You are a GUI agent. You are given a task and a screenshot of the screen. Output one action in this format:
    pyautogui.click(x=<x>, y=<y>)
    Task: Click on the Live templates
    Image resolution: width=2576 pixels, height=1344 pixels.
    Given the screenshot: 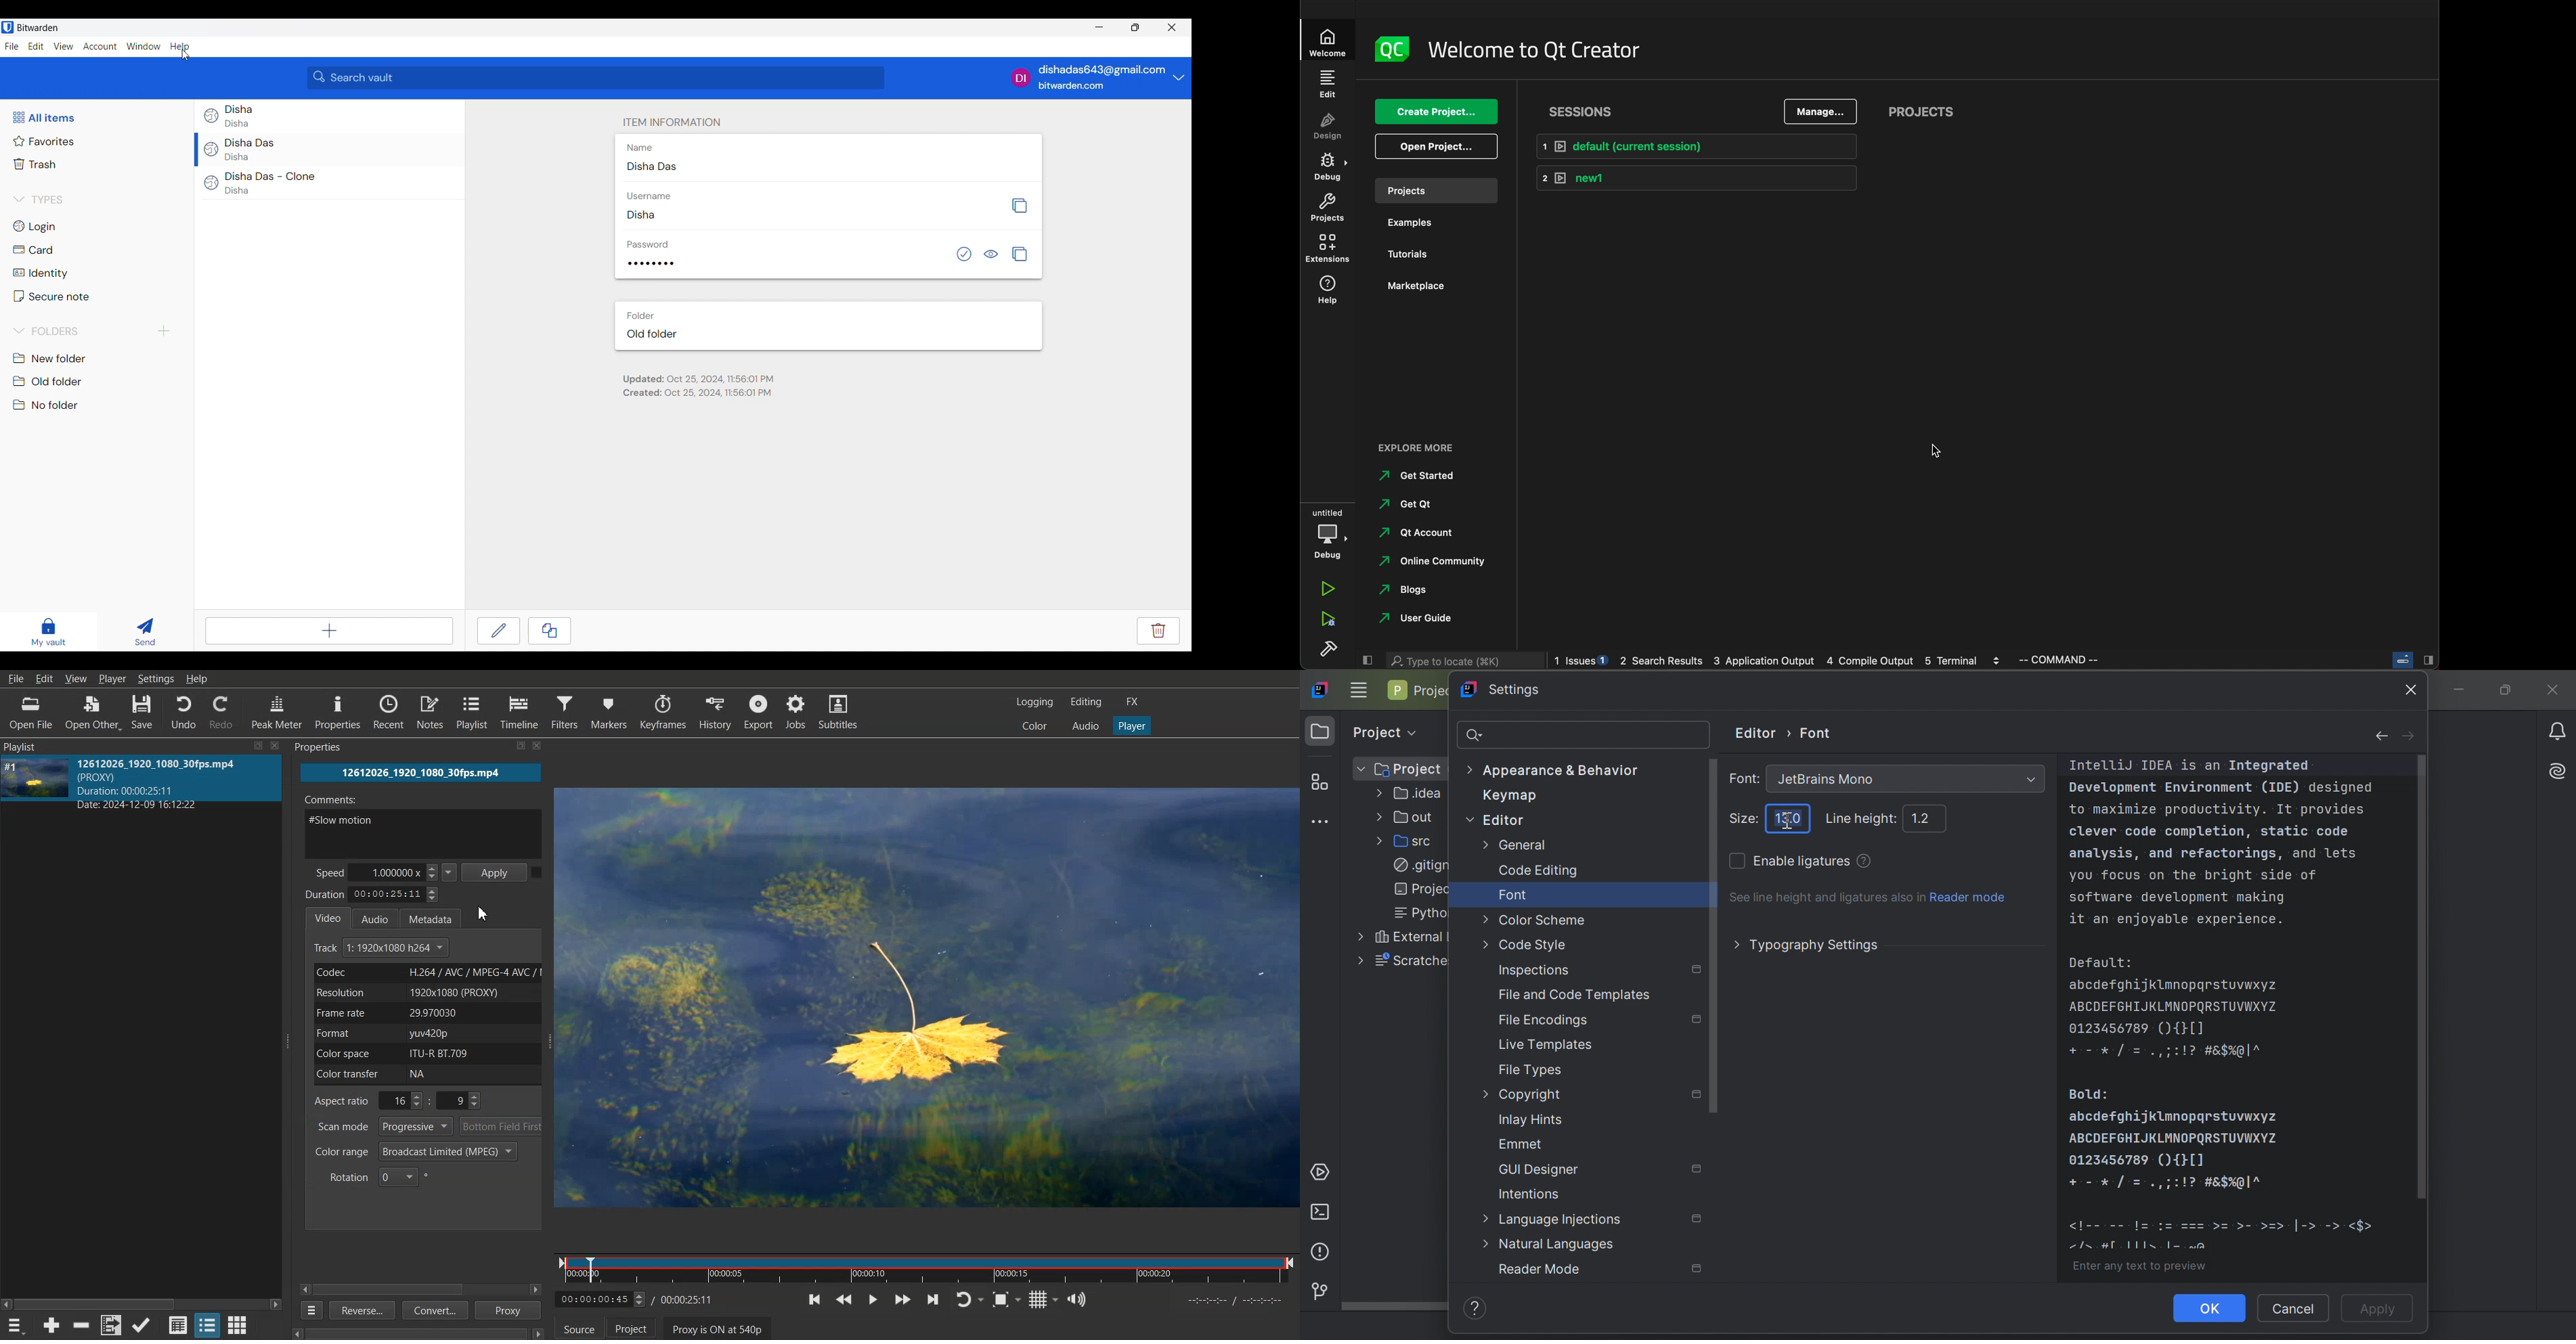 What is the action you would take?
    pyautogui.click(x=1545, y=1046)
    